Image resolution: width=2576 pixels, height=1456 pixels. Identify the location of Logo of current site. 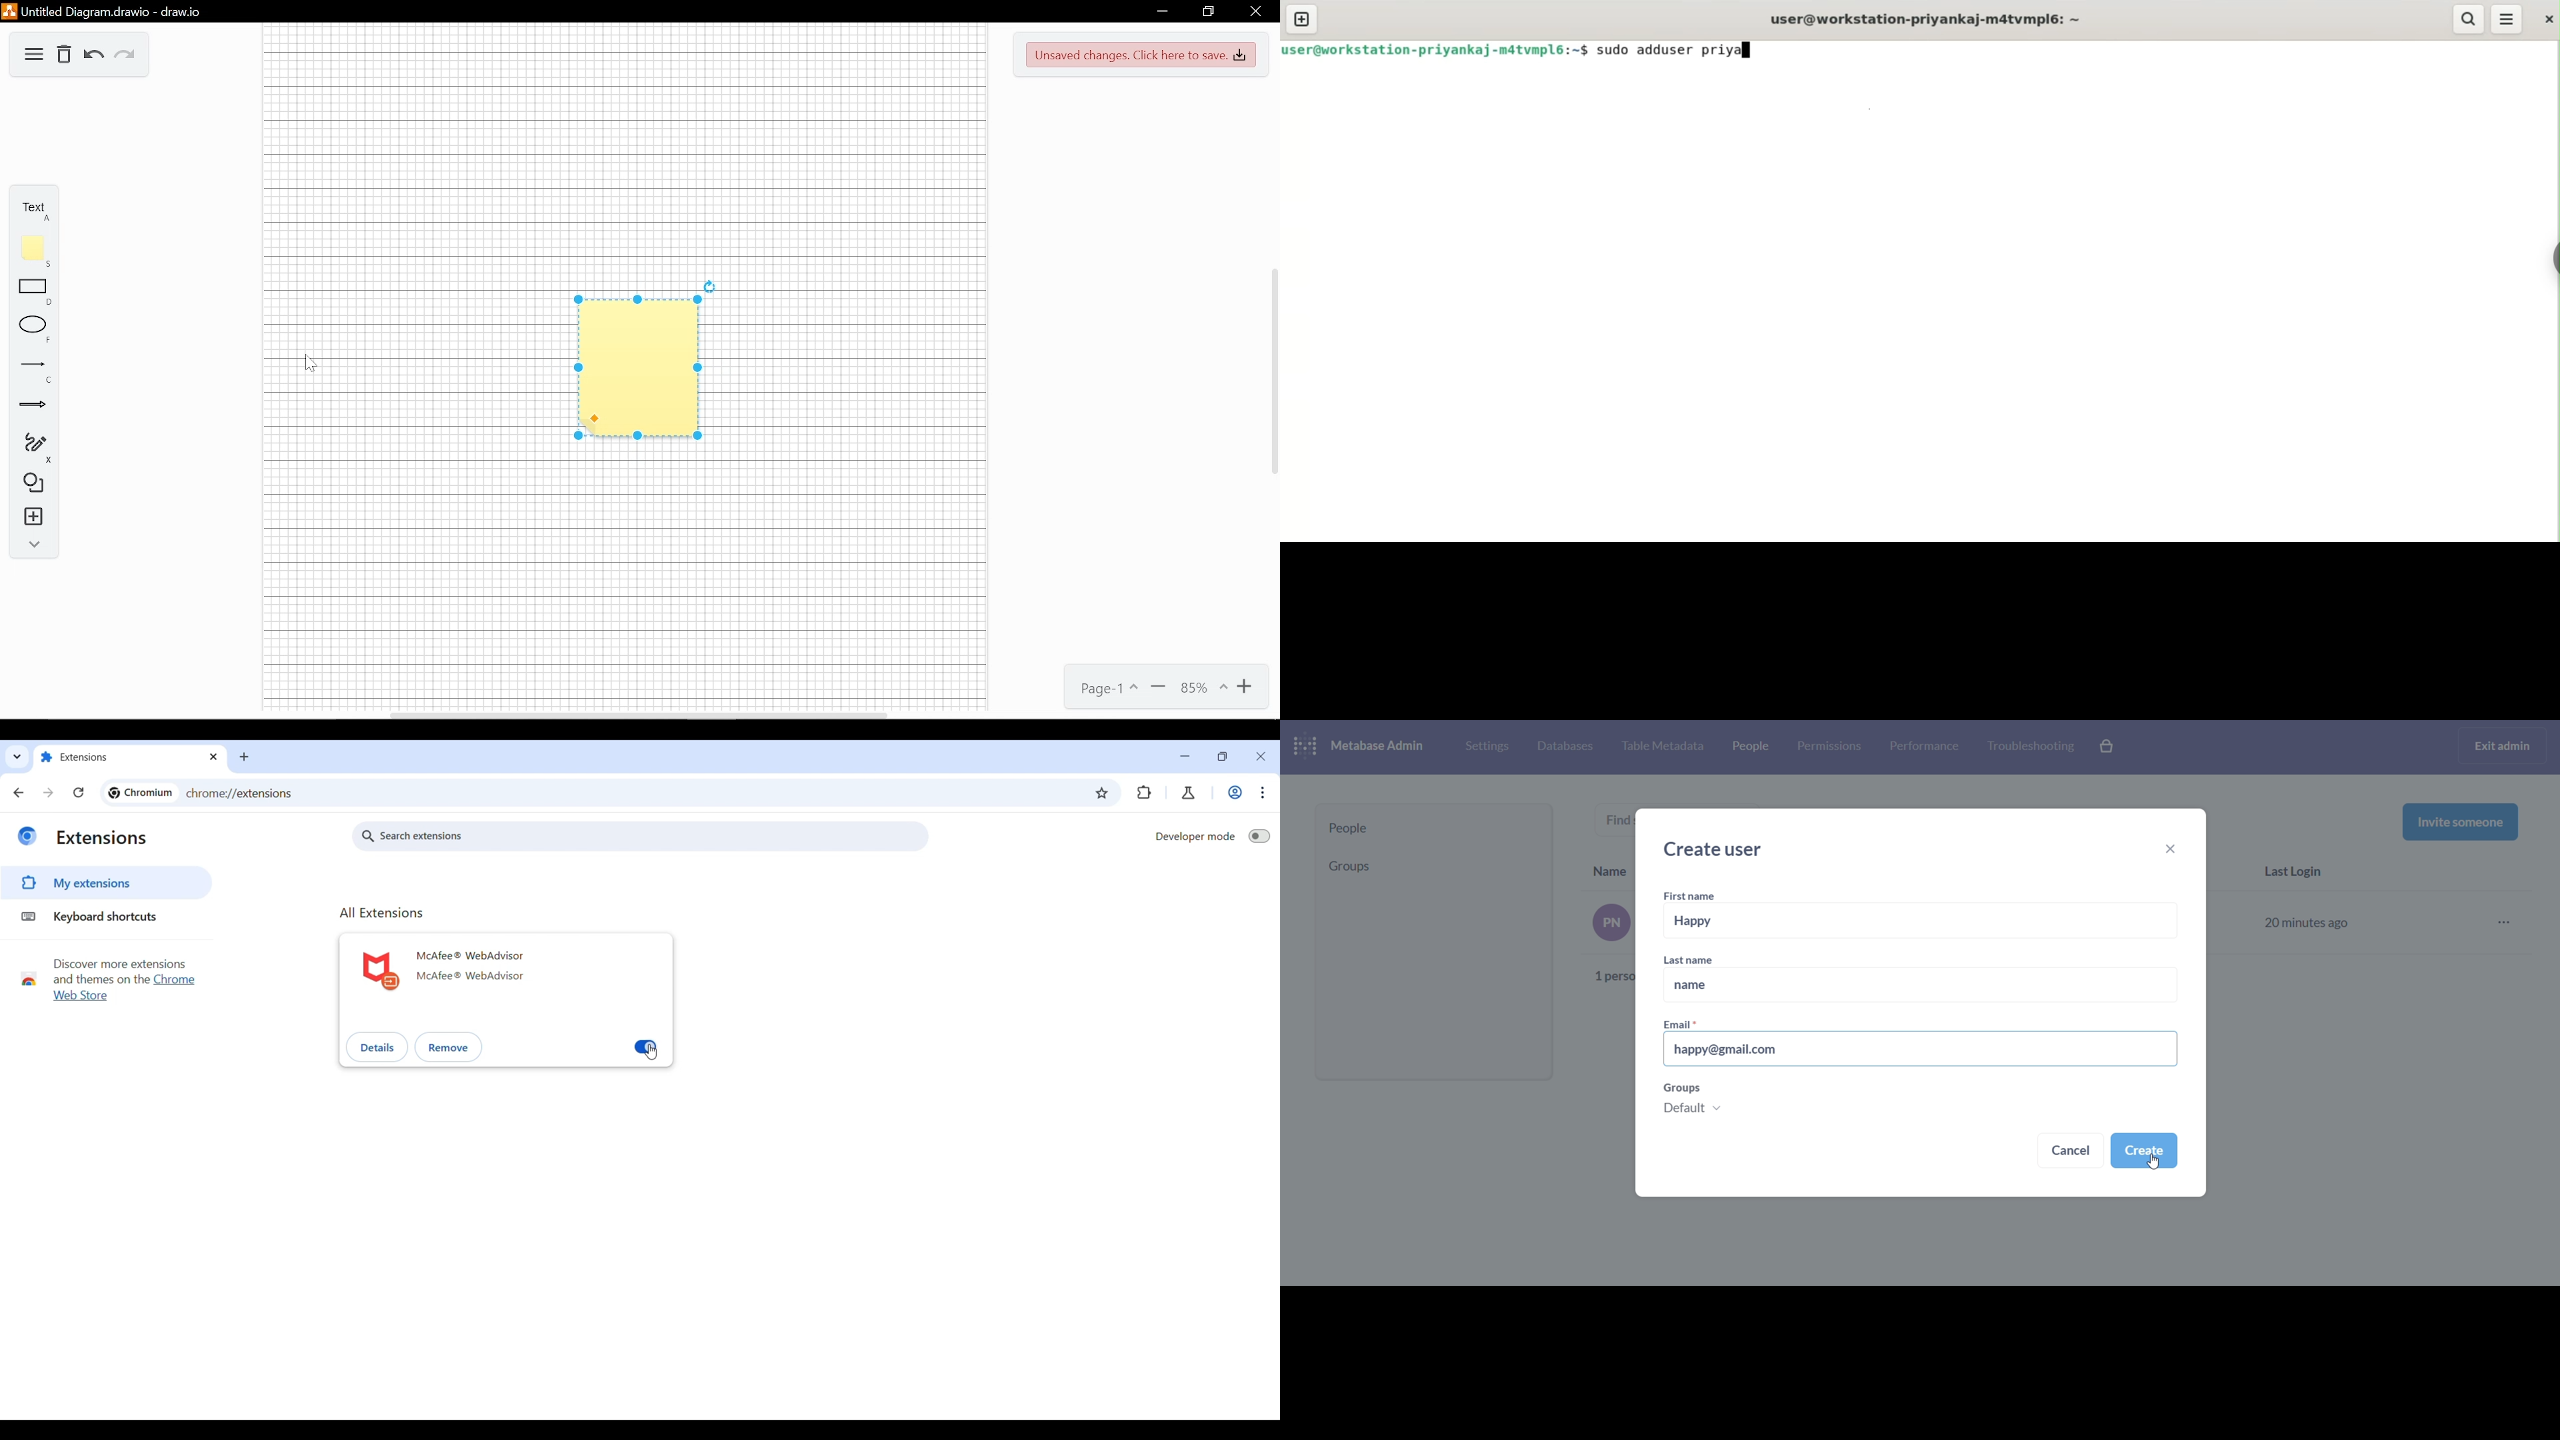
(27, 836).